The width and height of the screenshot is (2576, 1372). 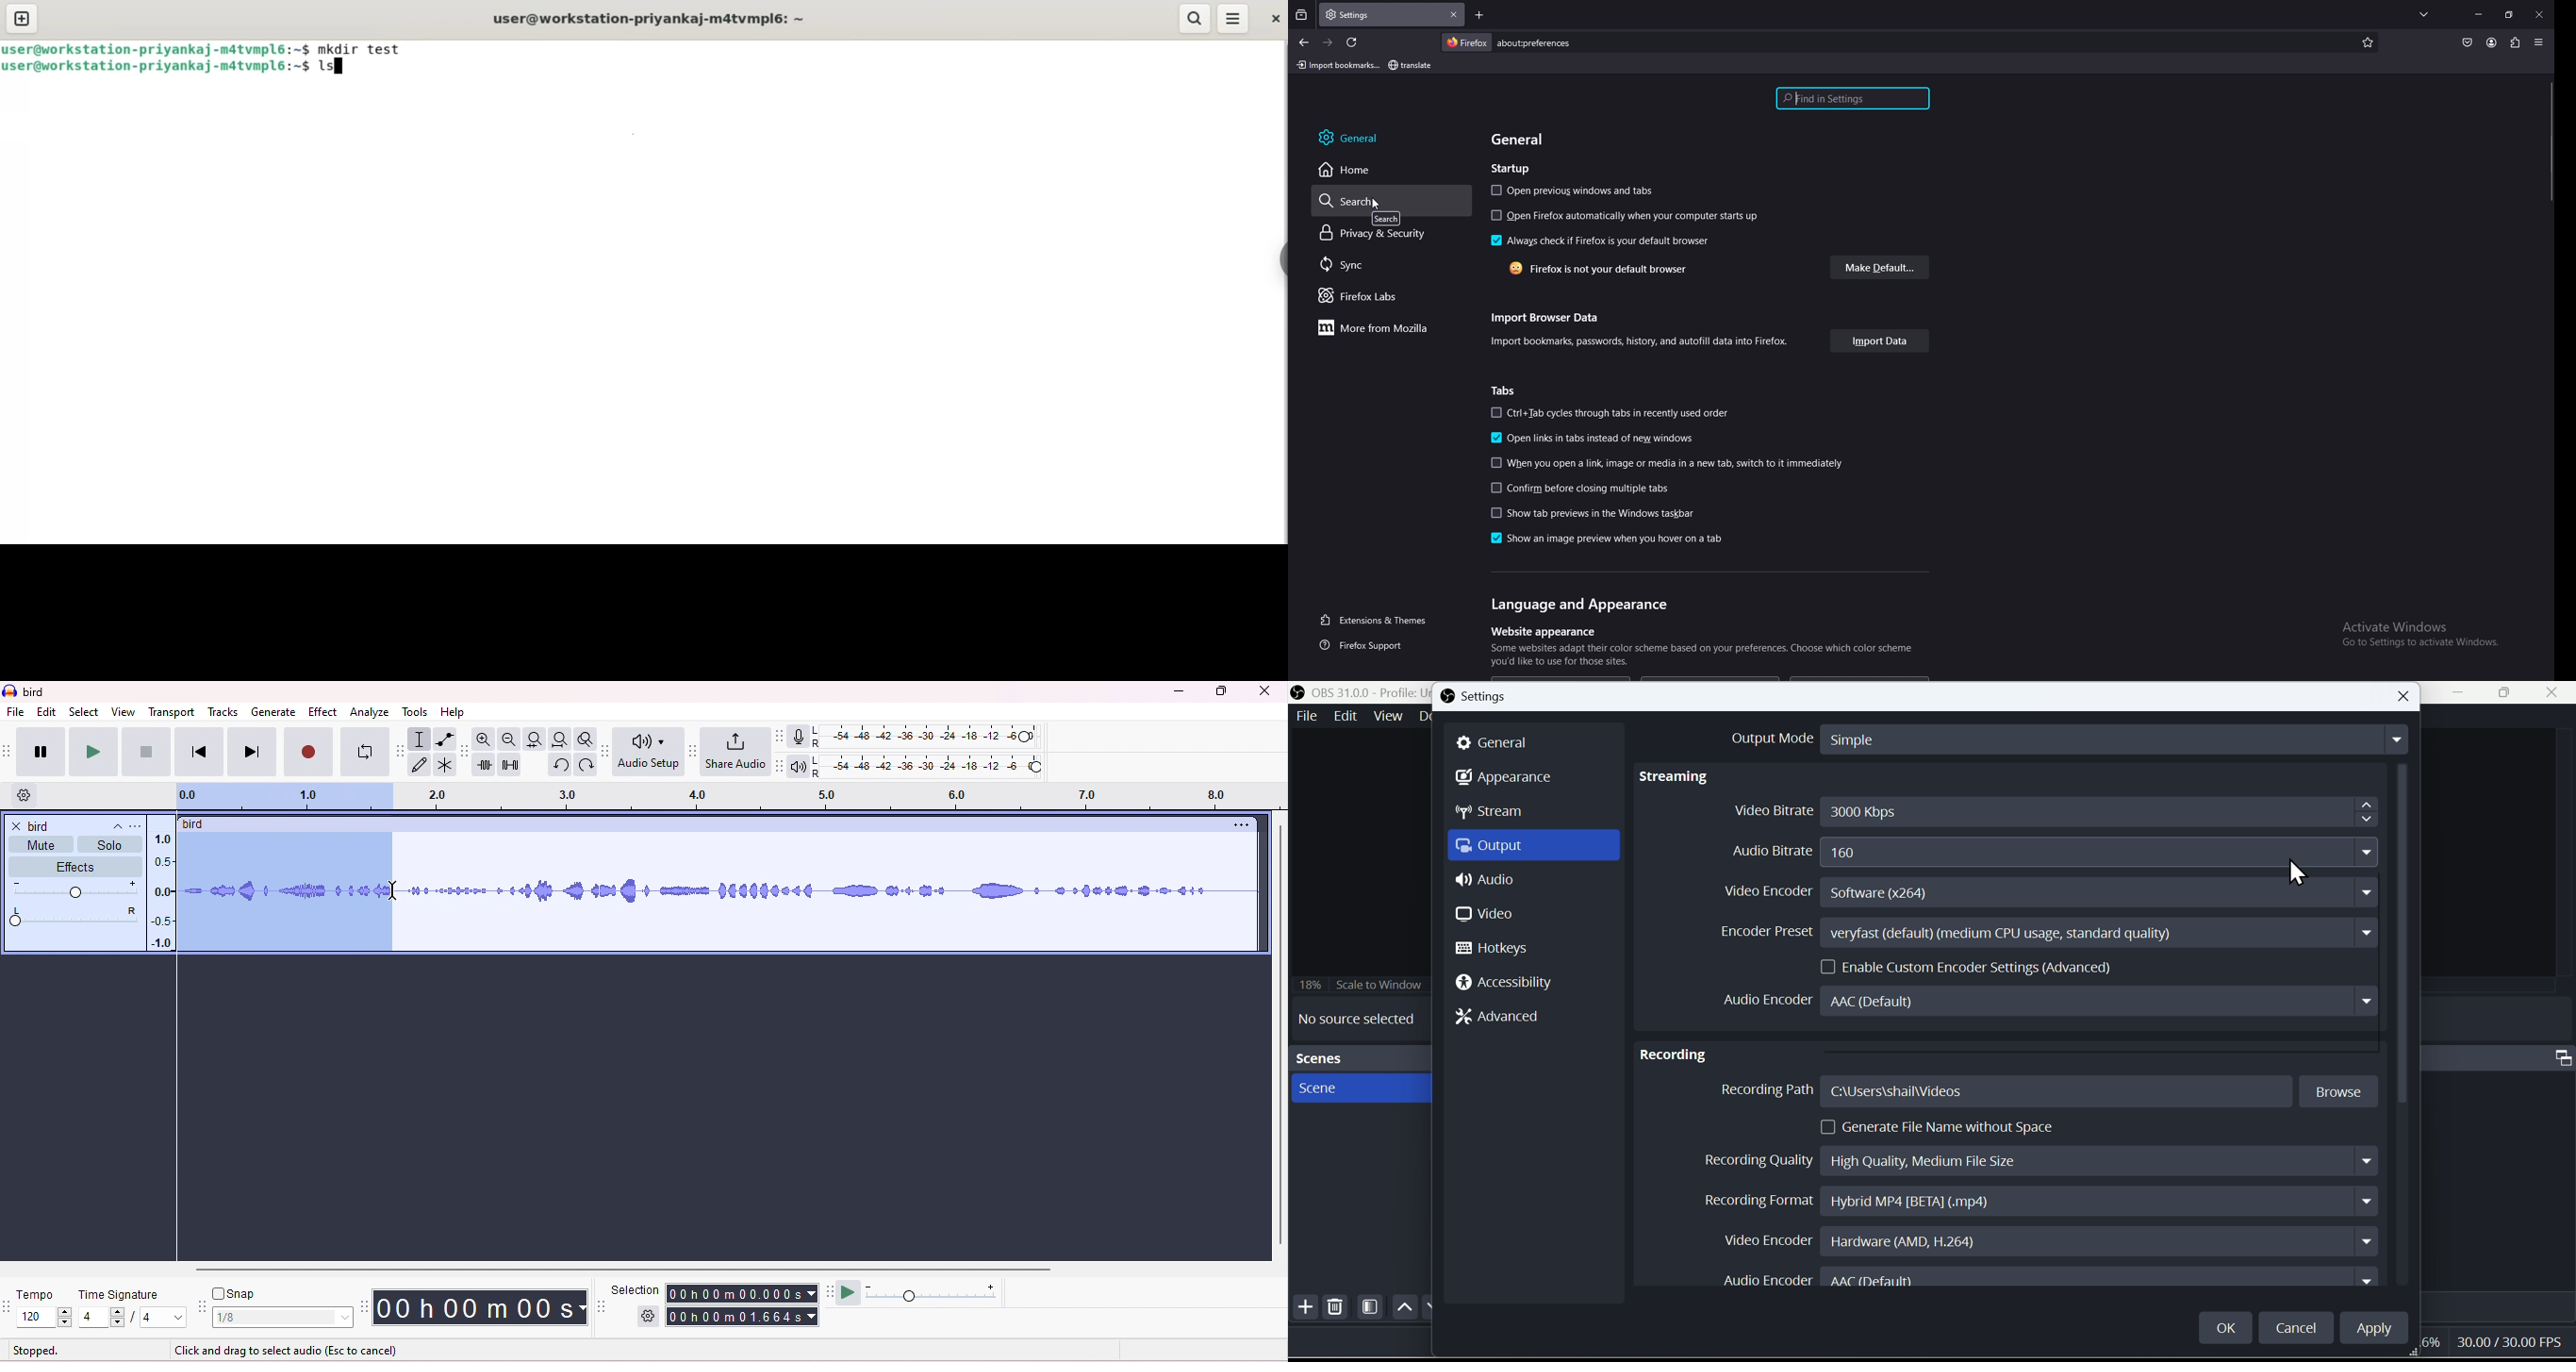 I want to click on import data, so click(x=1878, y=341).